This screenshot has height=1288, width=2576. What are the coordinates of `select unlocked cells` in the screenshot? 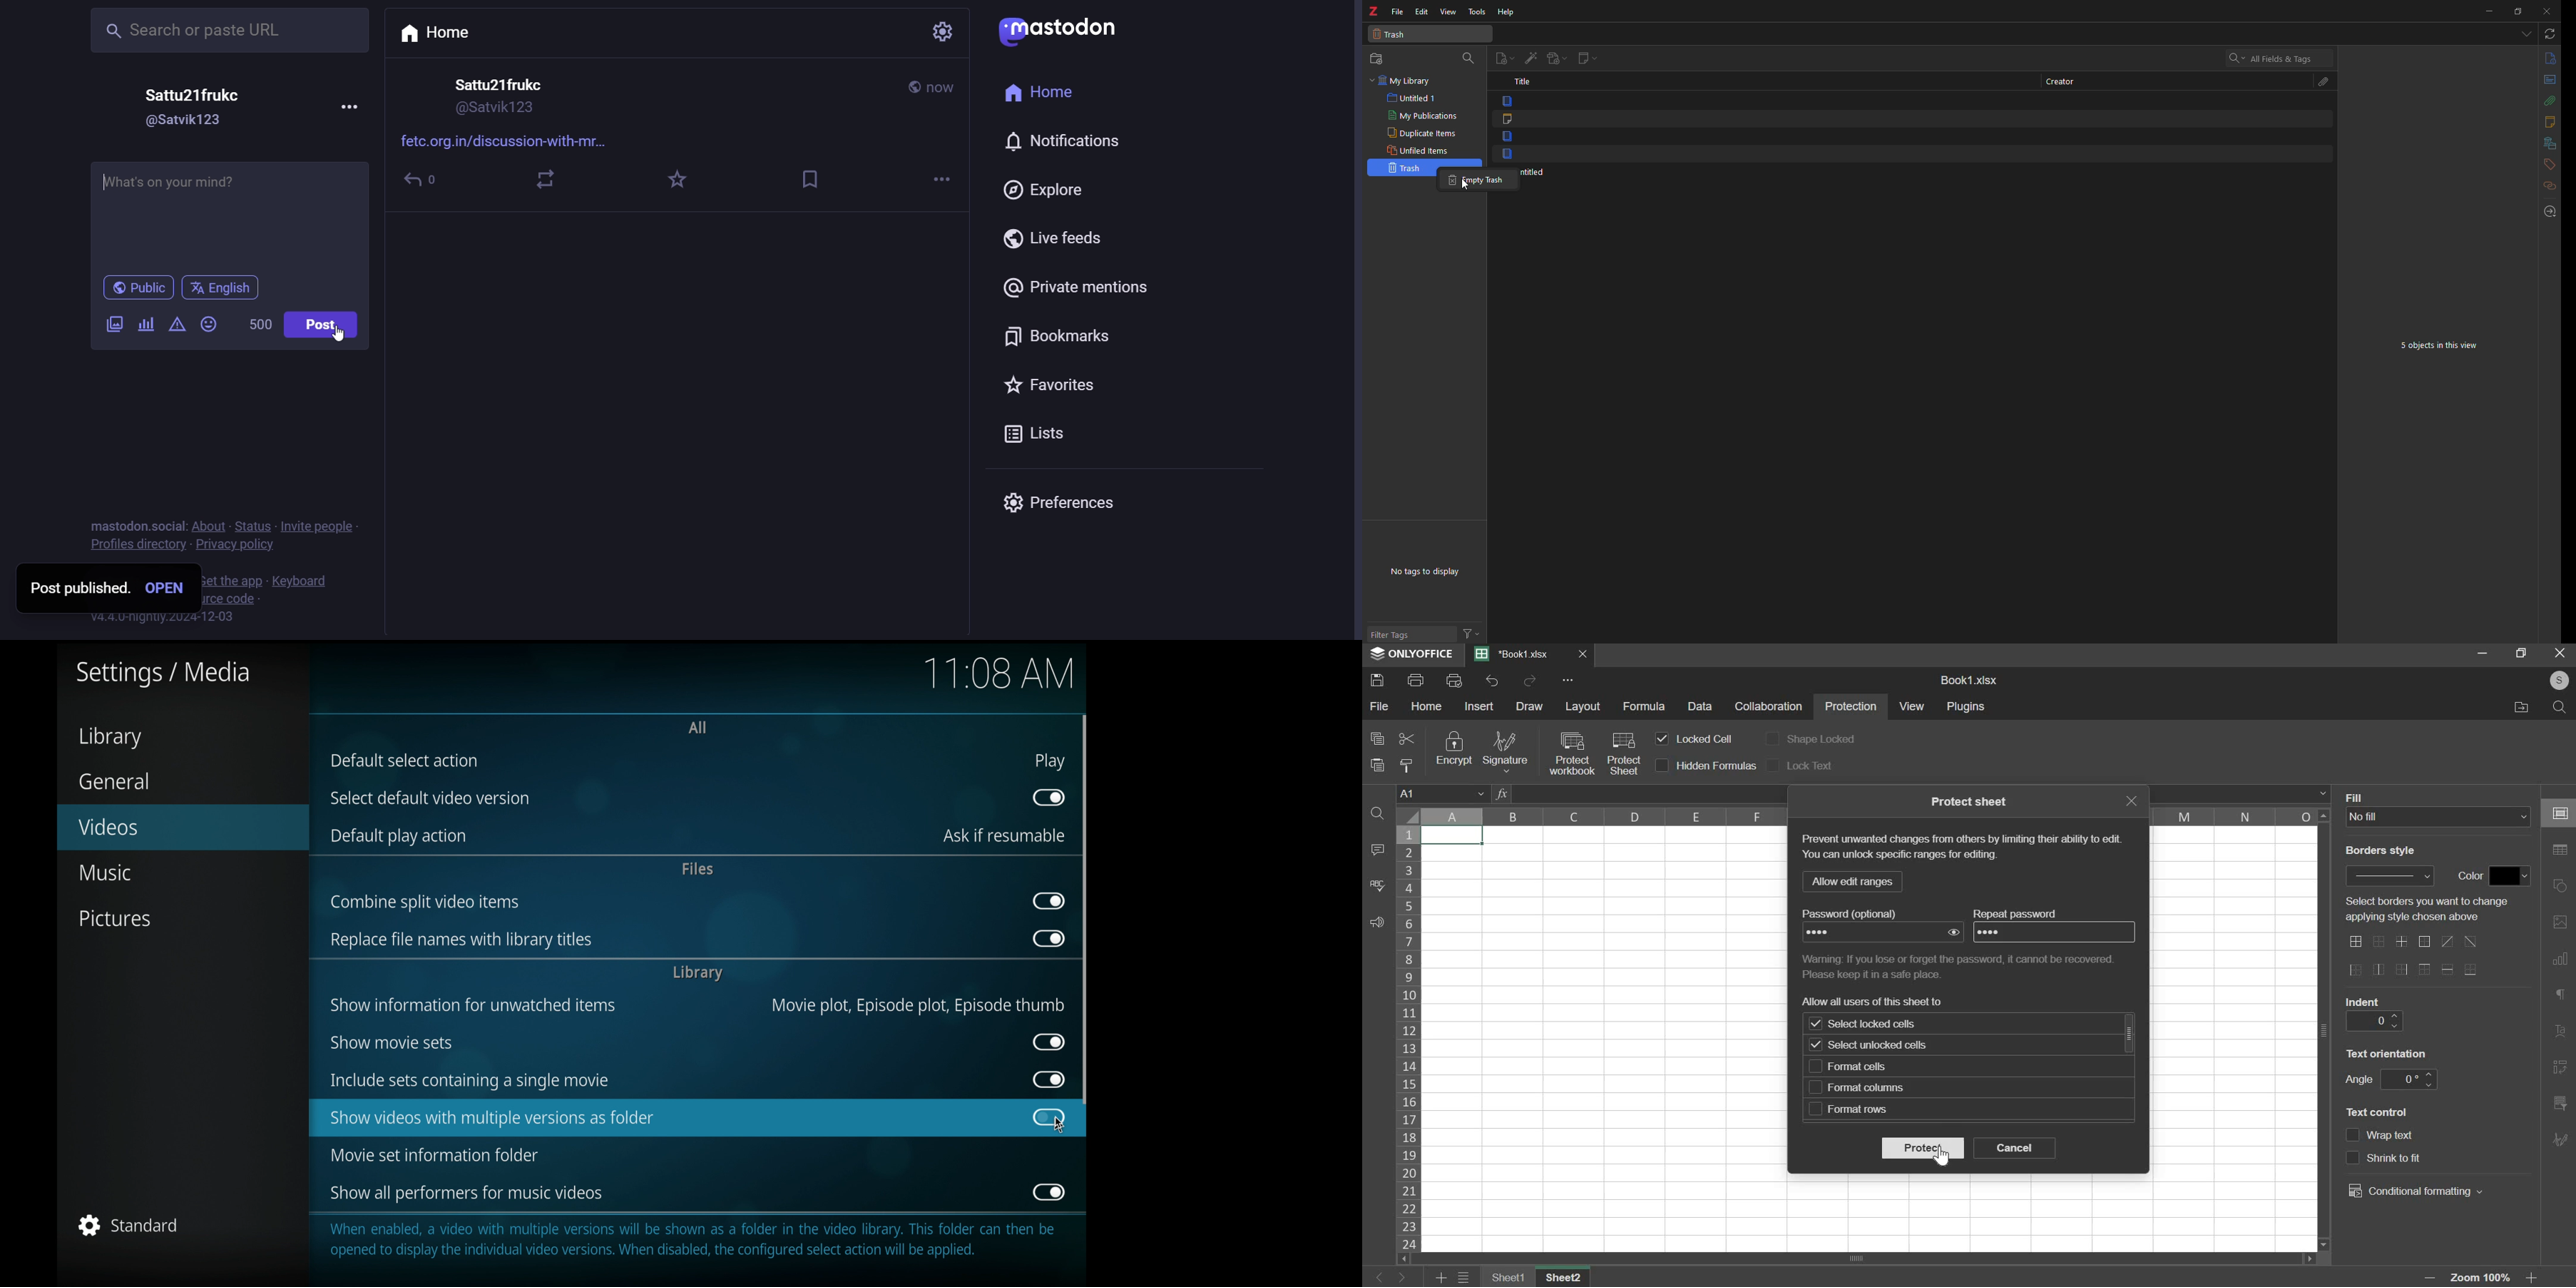 It's located at (1883, 1047).